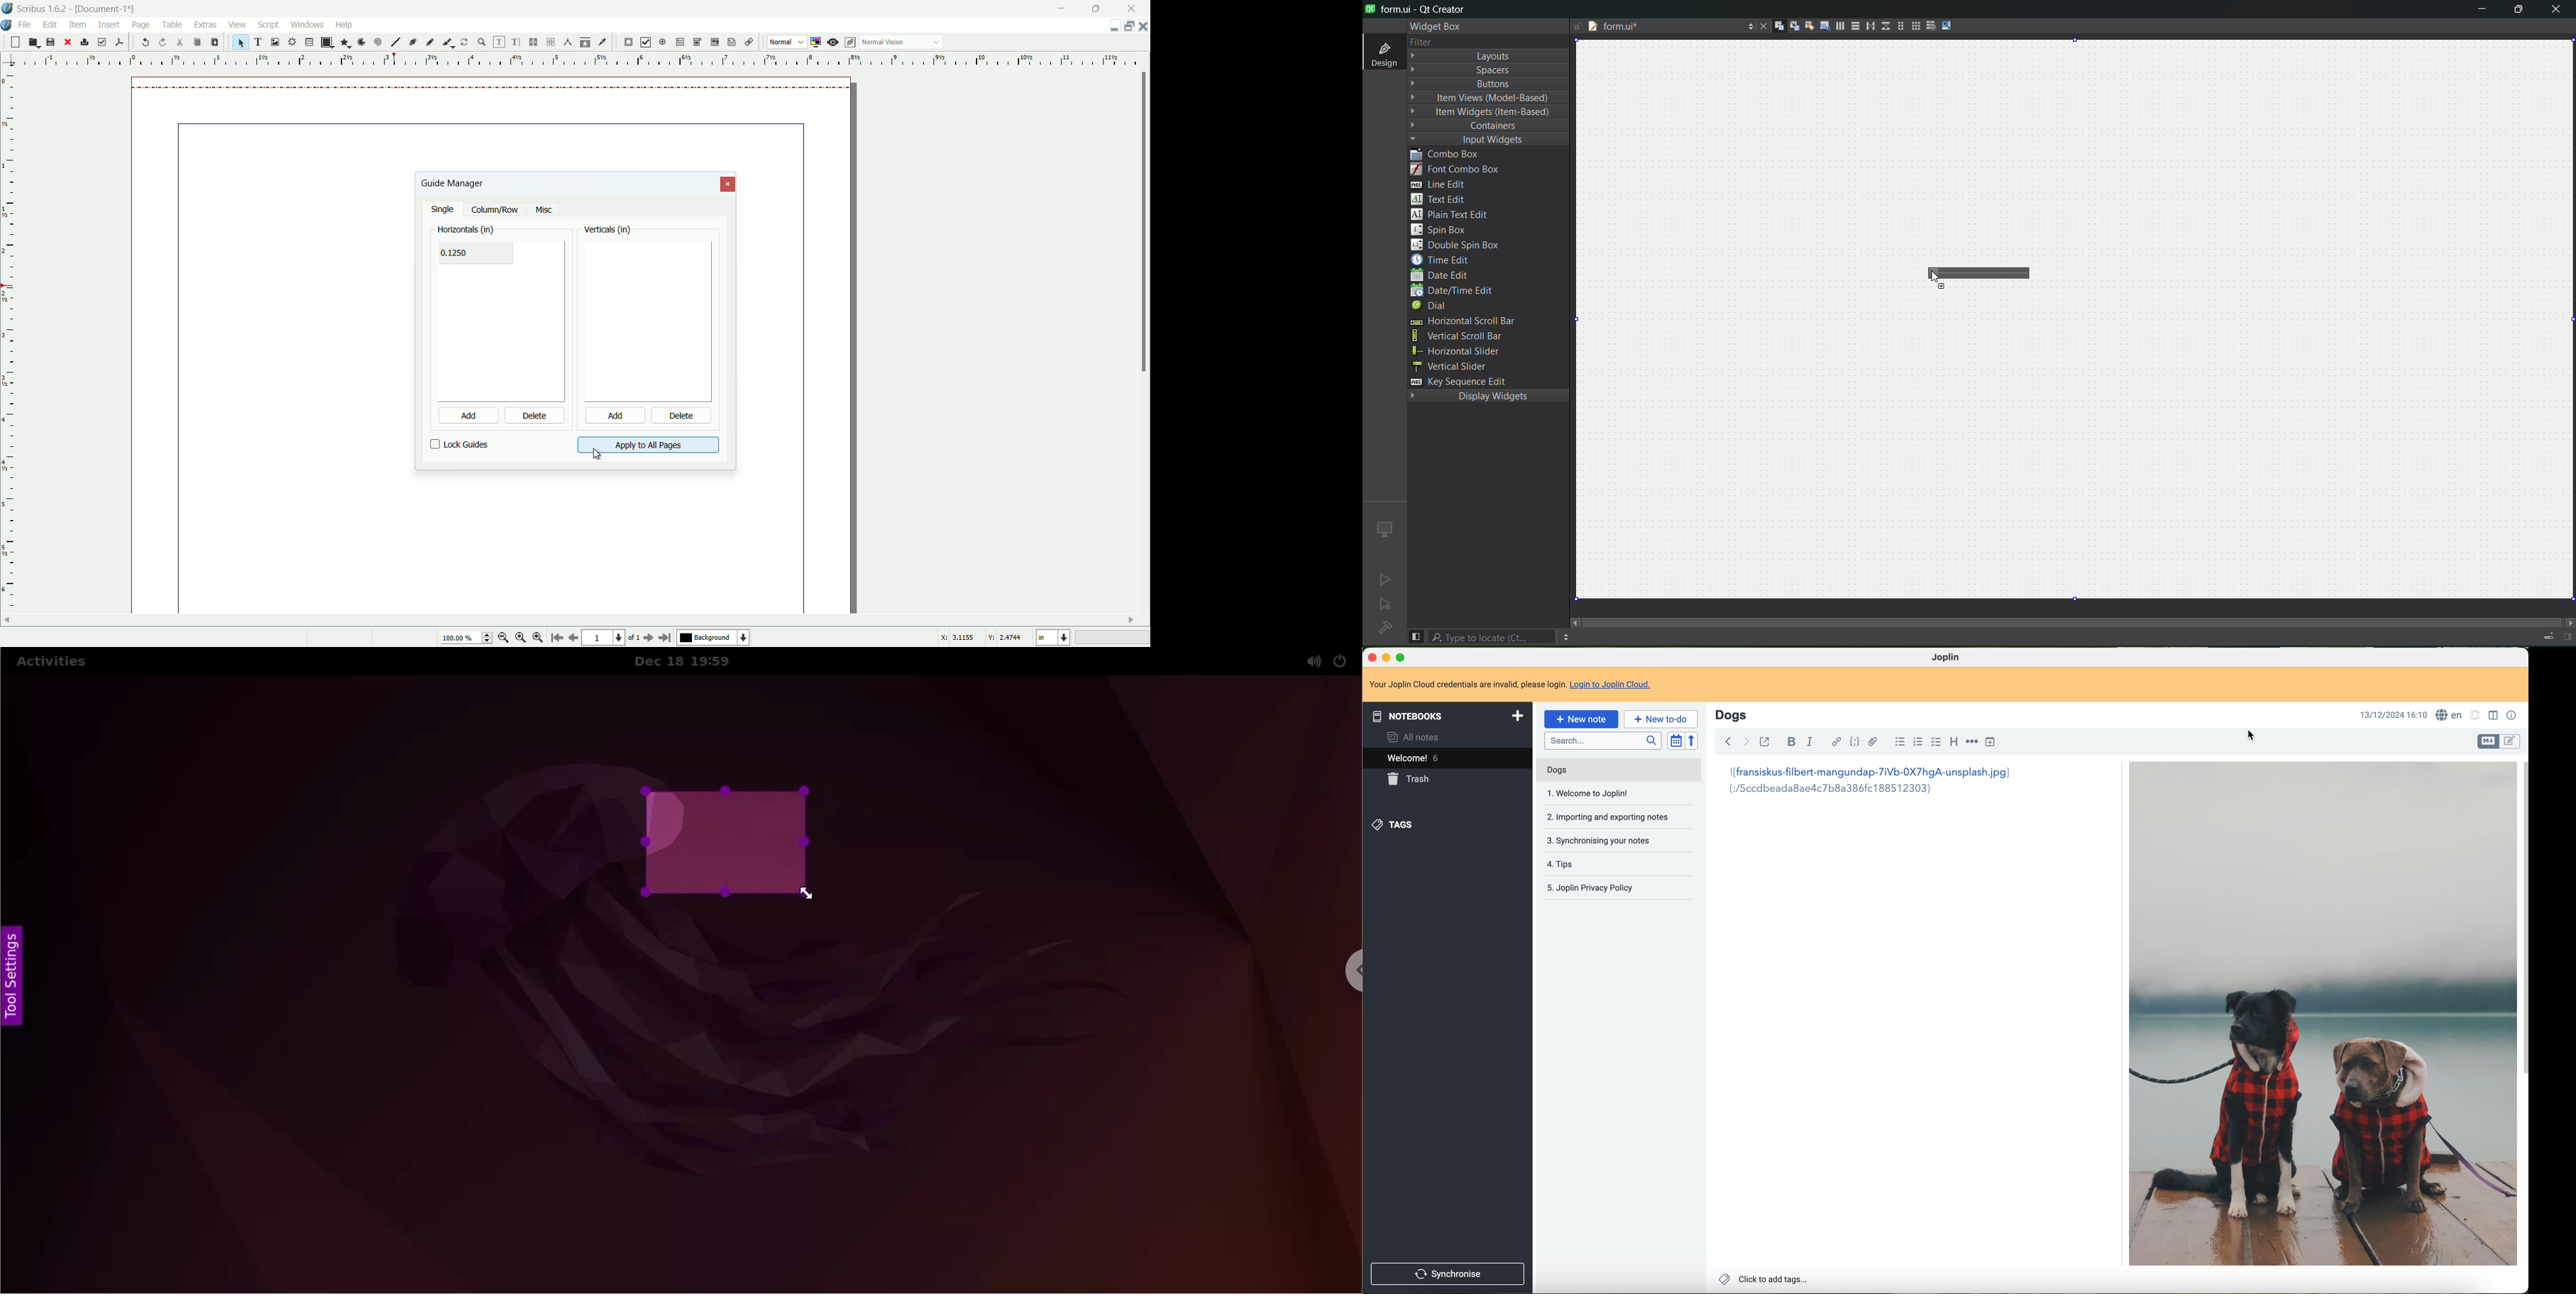 This screenshot has width=2576, height=1316. I want to click on break layout, so click(1933, 26).